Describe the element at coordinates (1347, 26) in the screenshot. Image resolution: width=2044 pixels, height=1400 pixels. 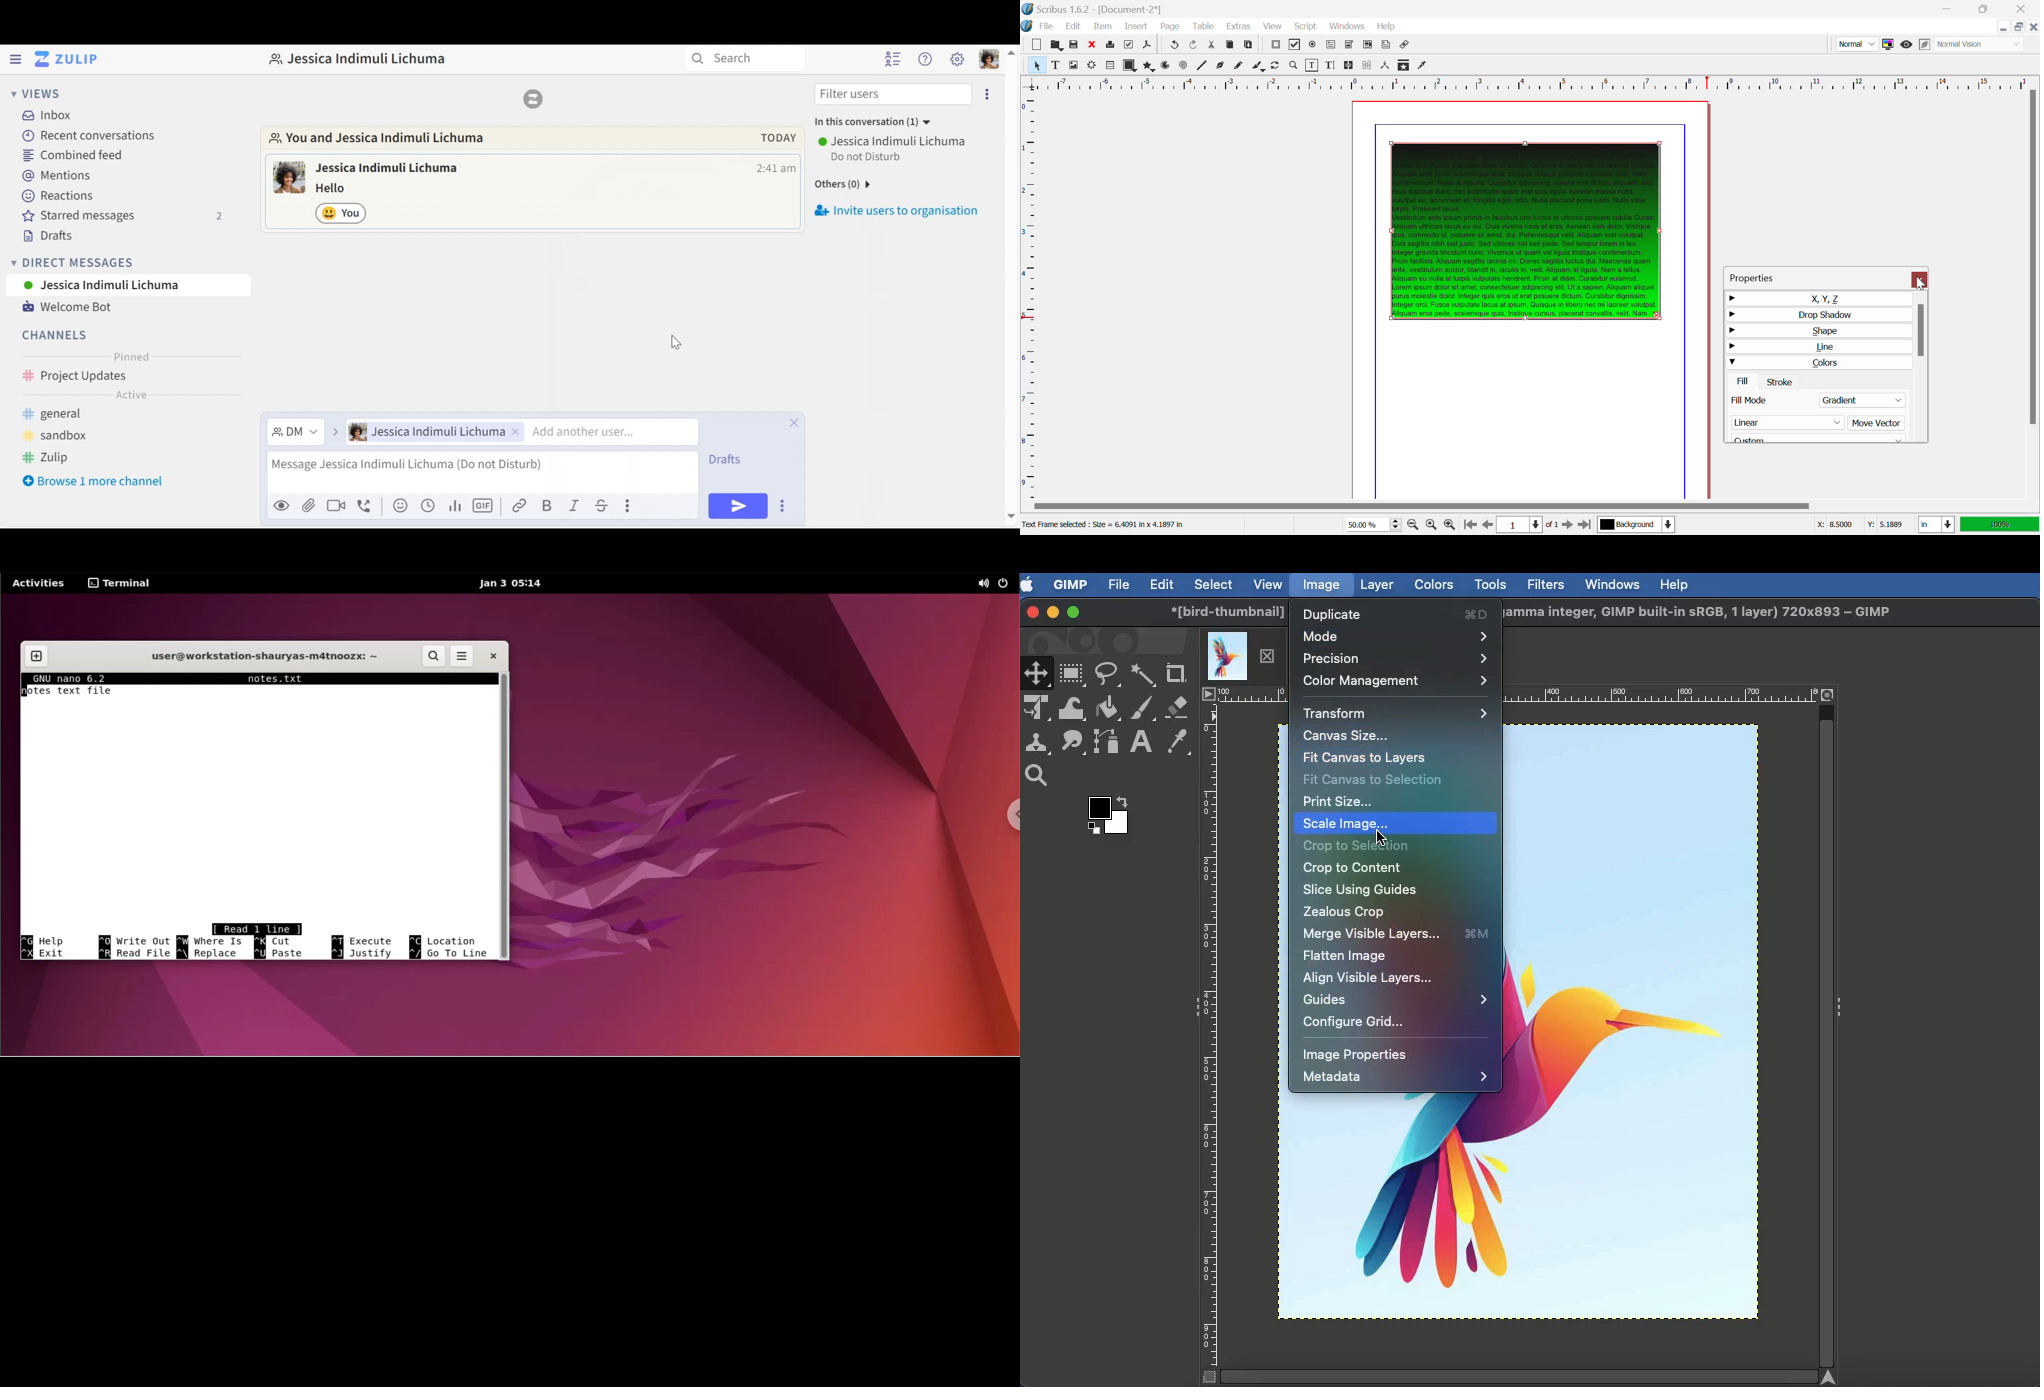
I see `Windows` at that location.